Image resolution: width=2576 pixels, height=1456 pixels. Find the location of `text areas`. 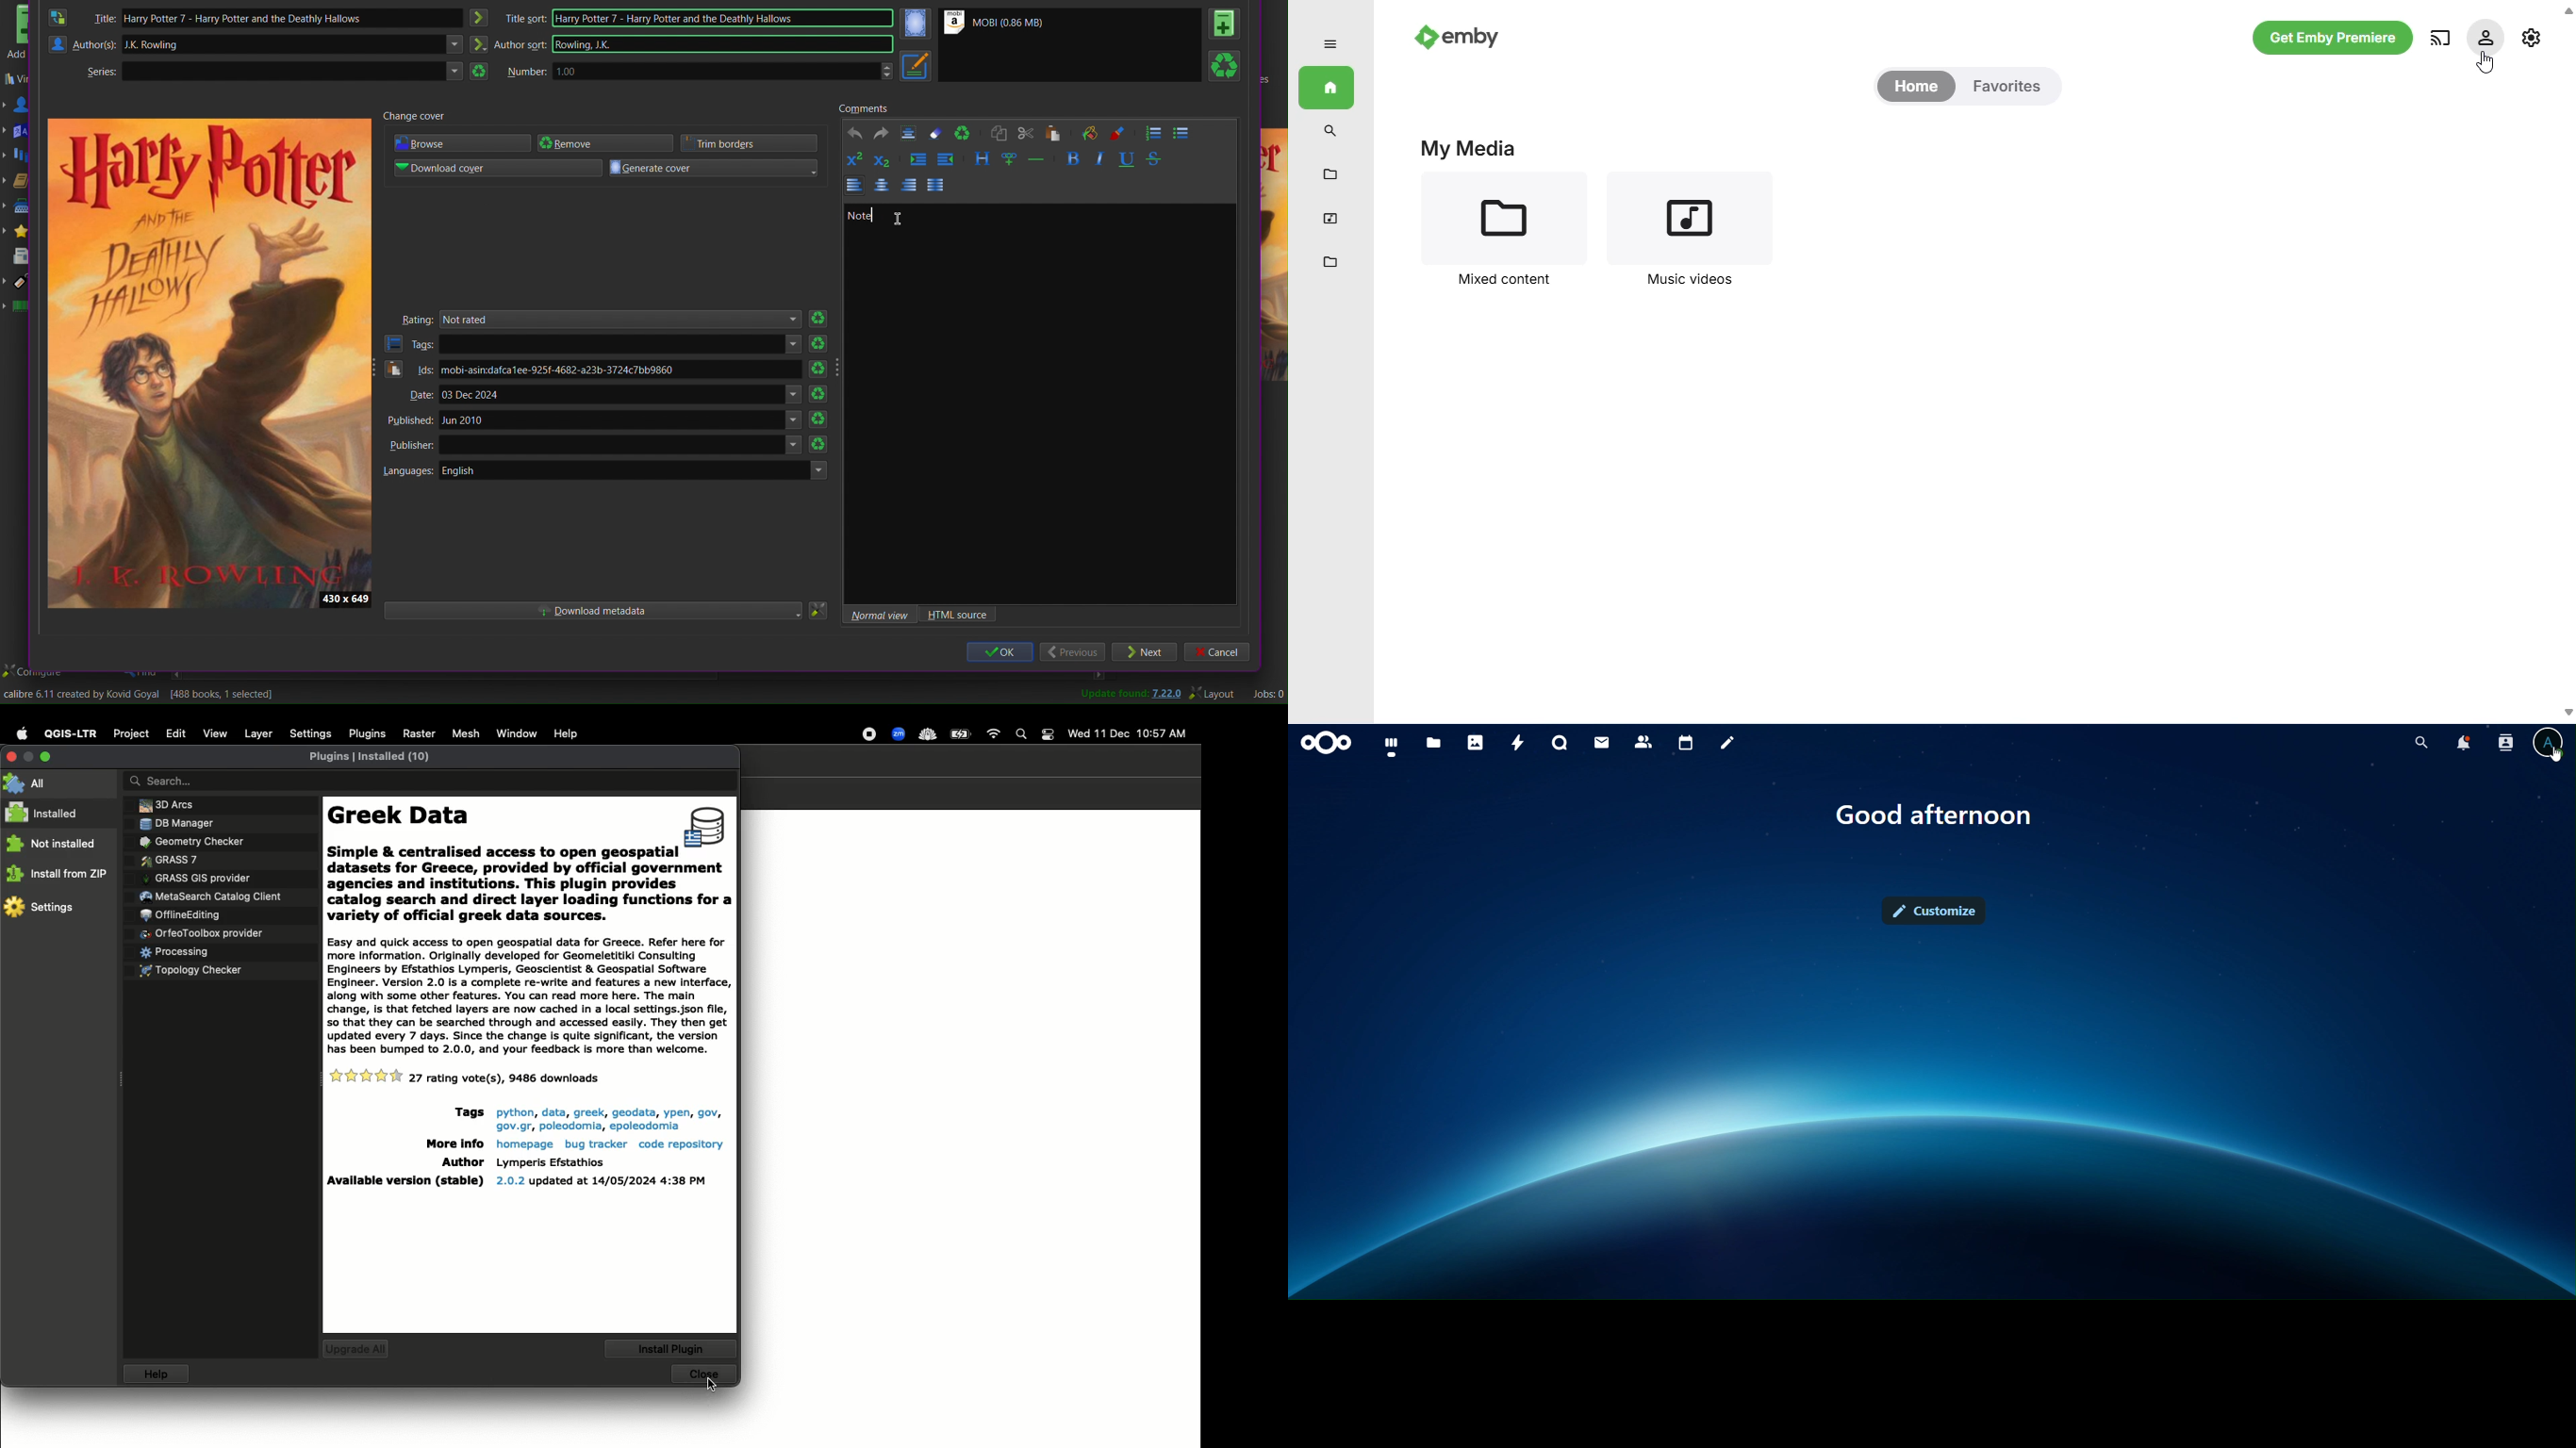

text areas is located at coordinates (621, 345).